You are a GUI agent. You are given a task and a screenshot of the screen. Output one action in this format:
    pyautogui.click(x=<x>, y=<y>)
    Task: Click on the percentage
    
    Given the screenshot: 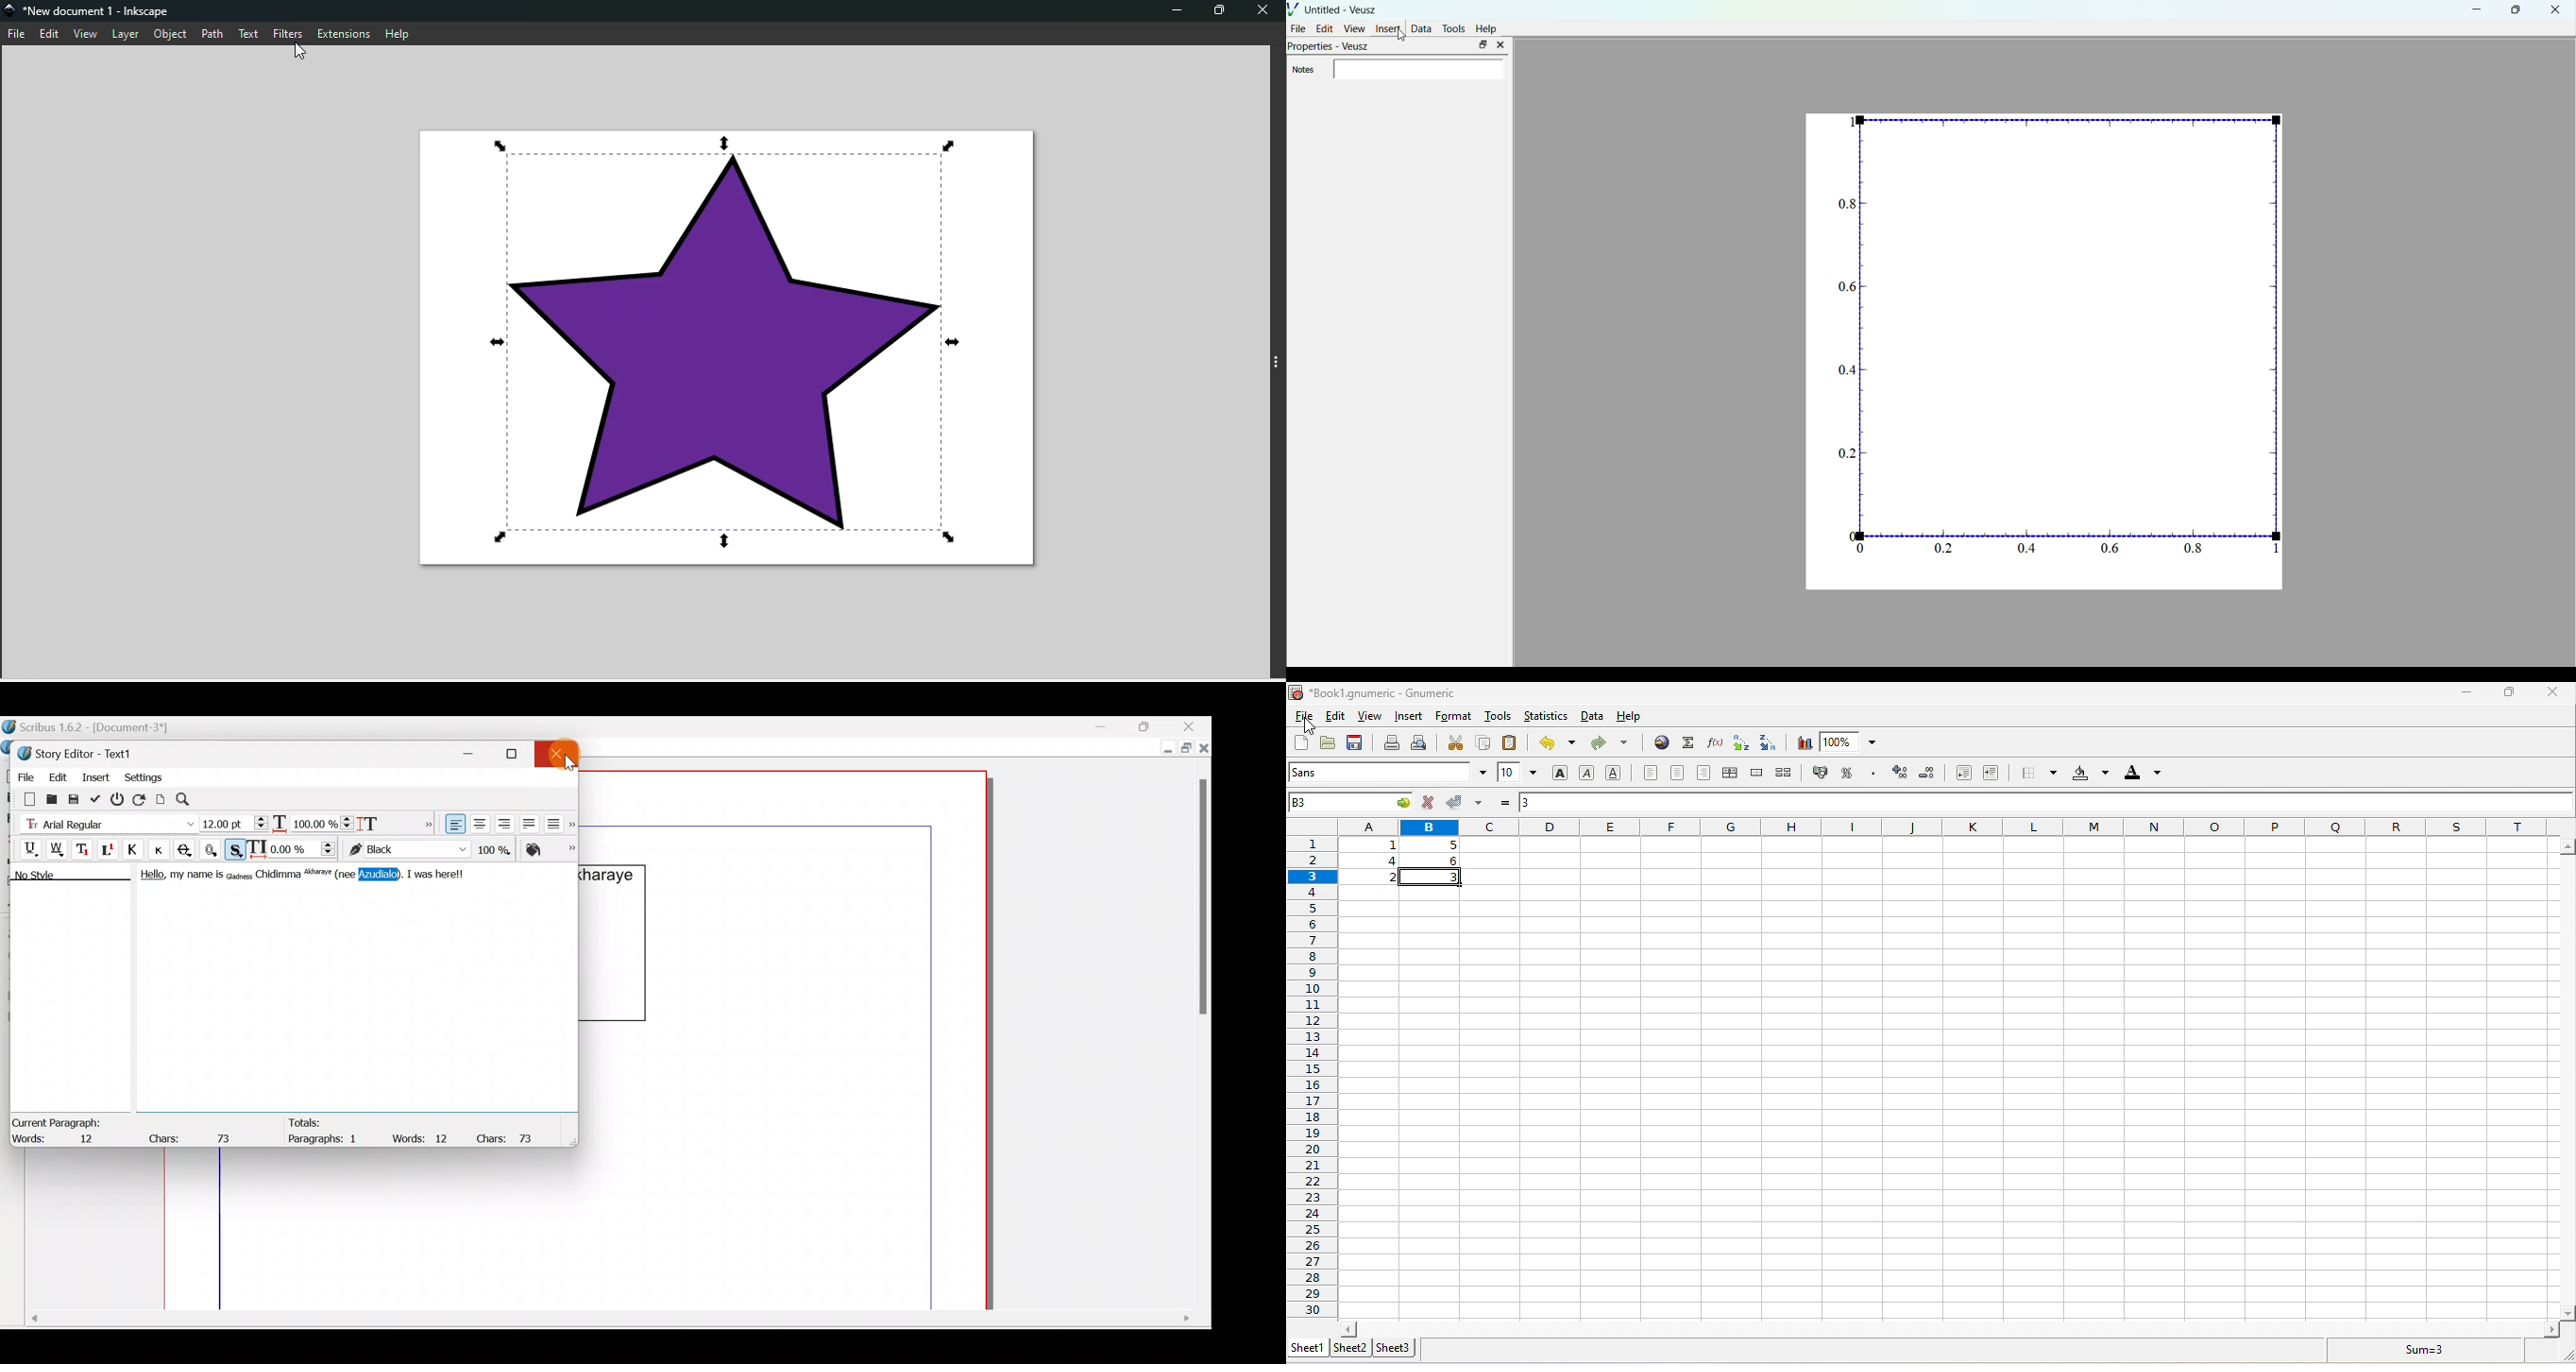 What is the action you would take?
    pyautogui.click(x=1848, y=772)
    